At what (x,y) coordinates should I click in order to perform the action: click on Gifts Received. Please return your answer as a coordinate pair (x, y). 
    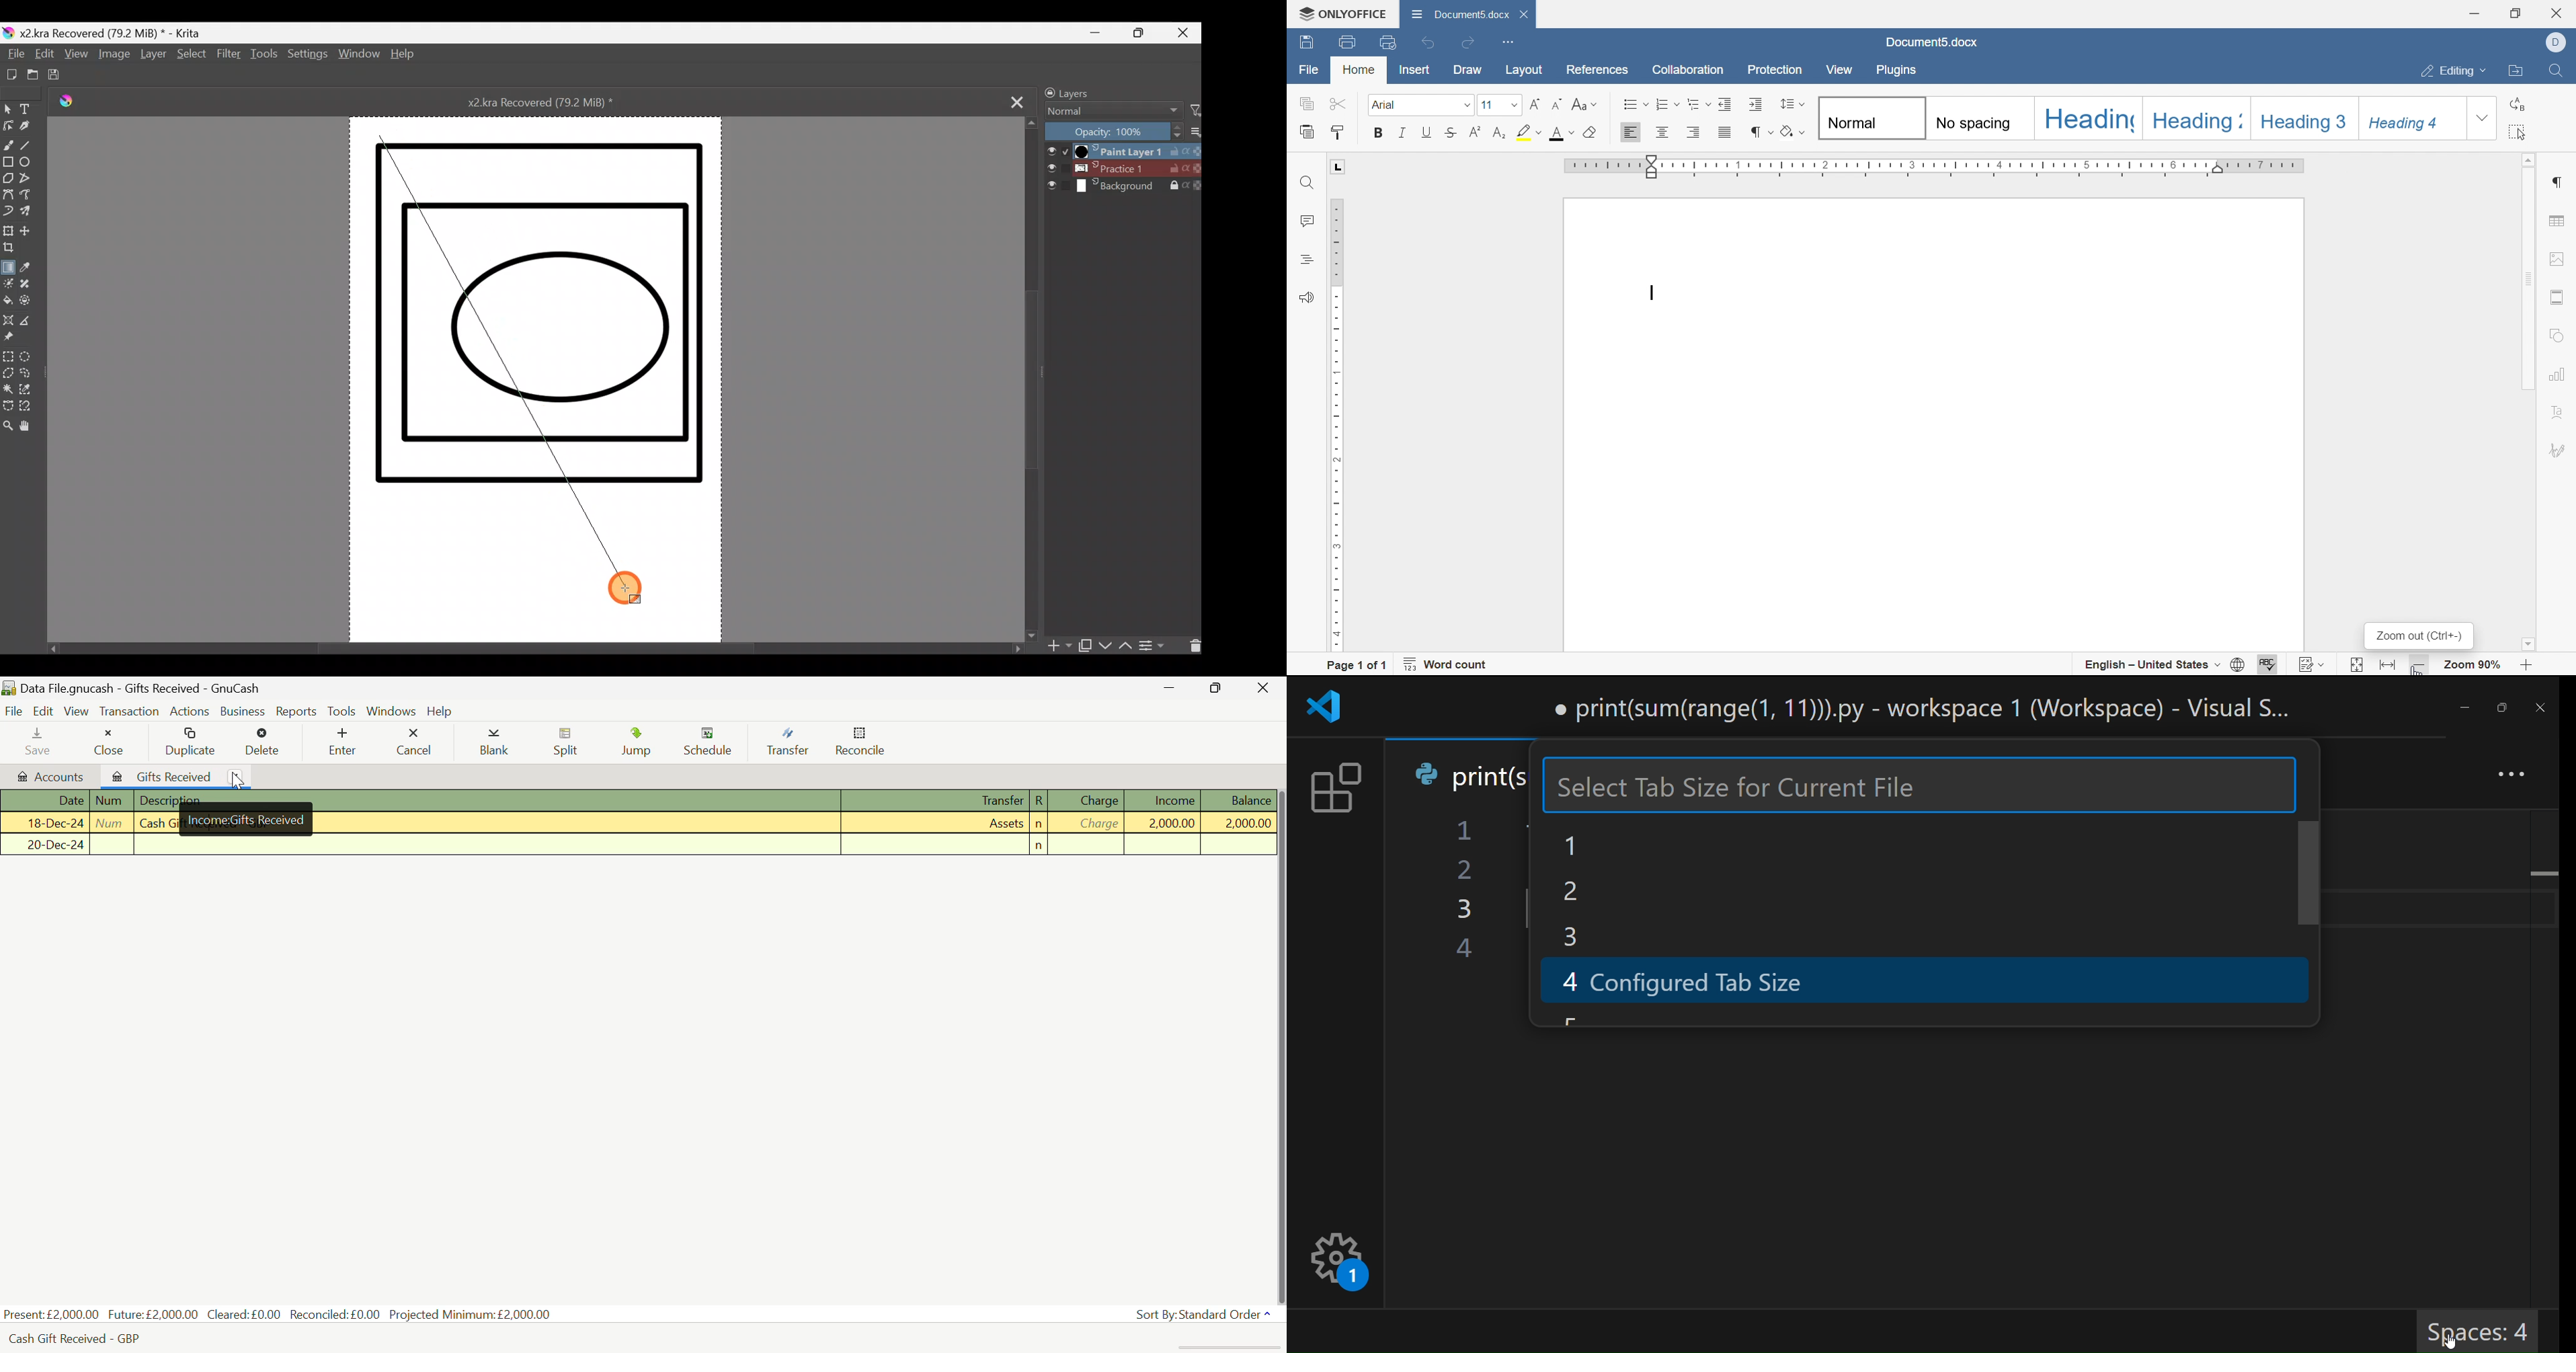
    Looking at the image, I should click on (246, 824).